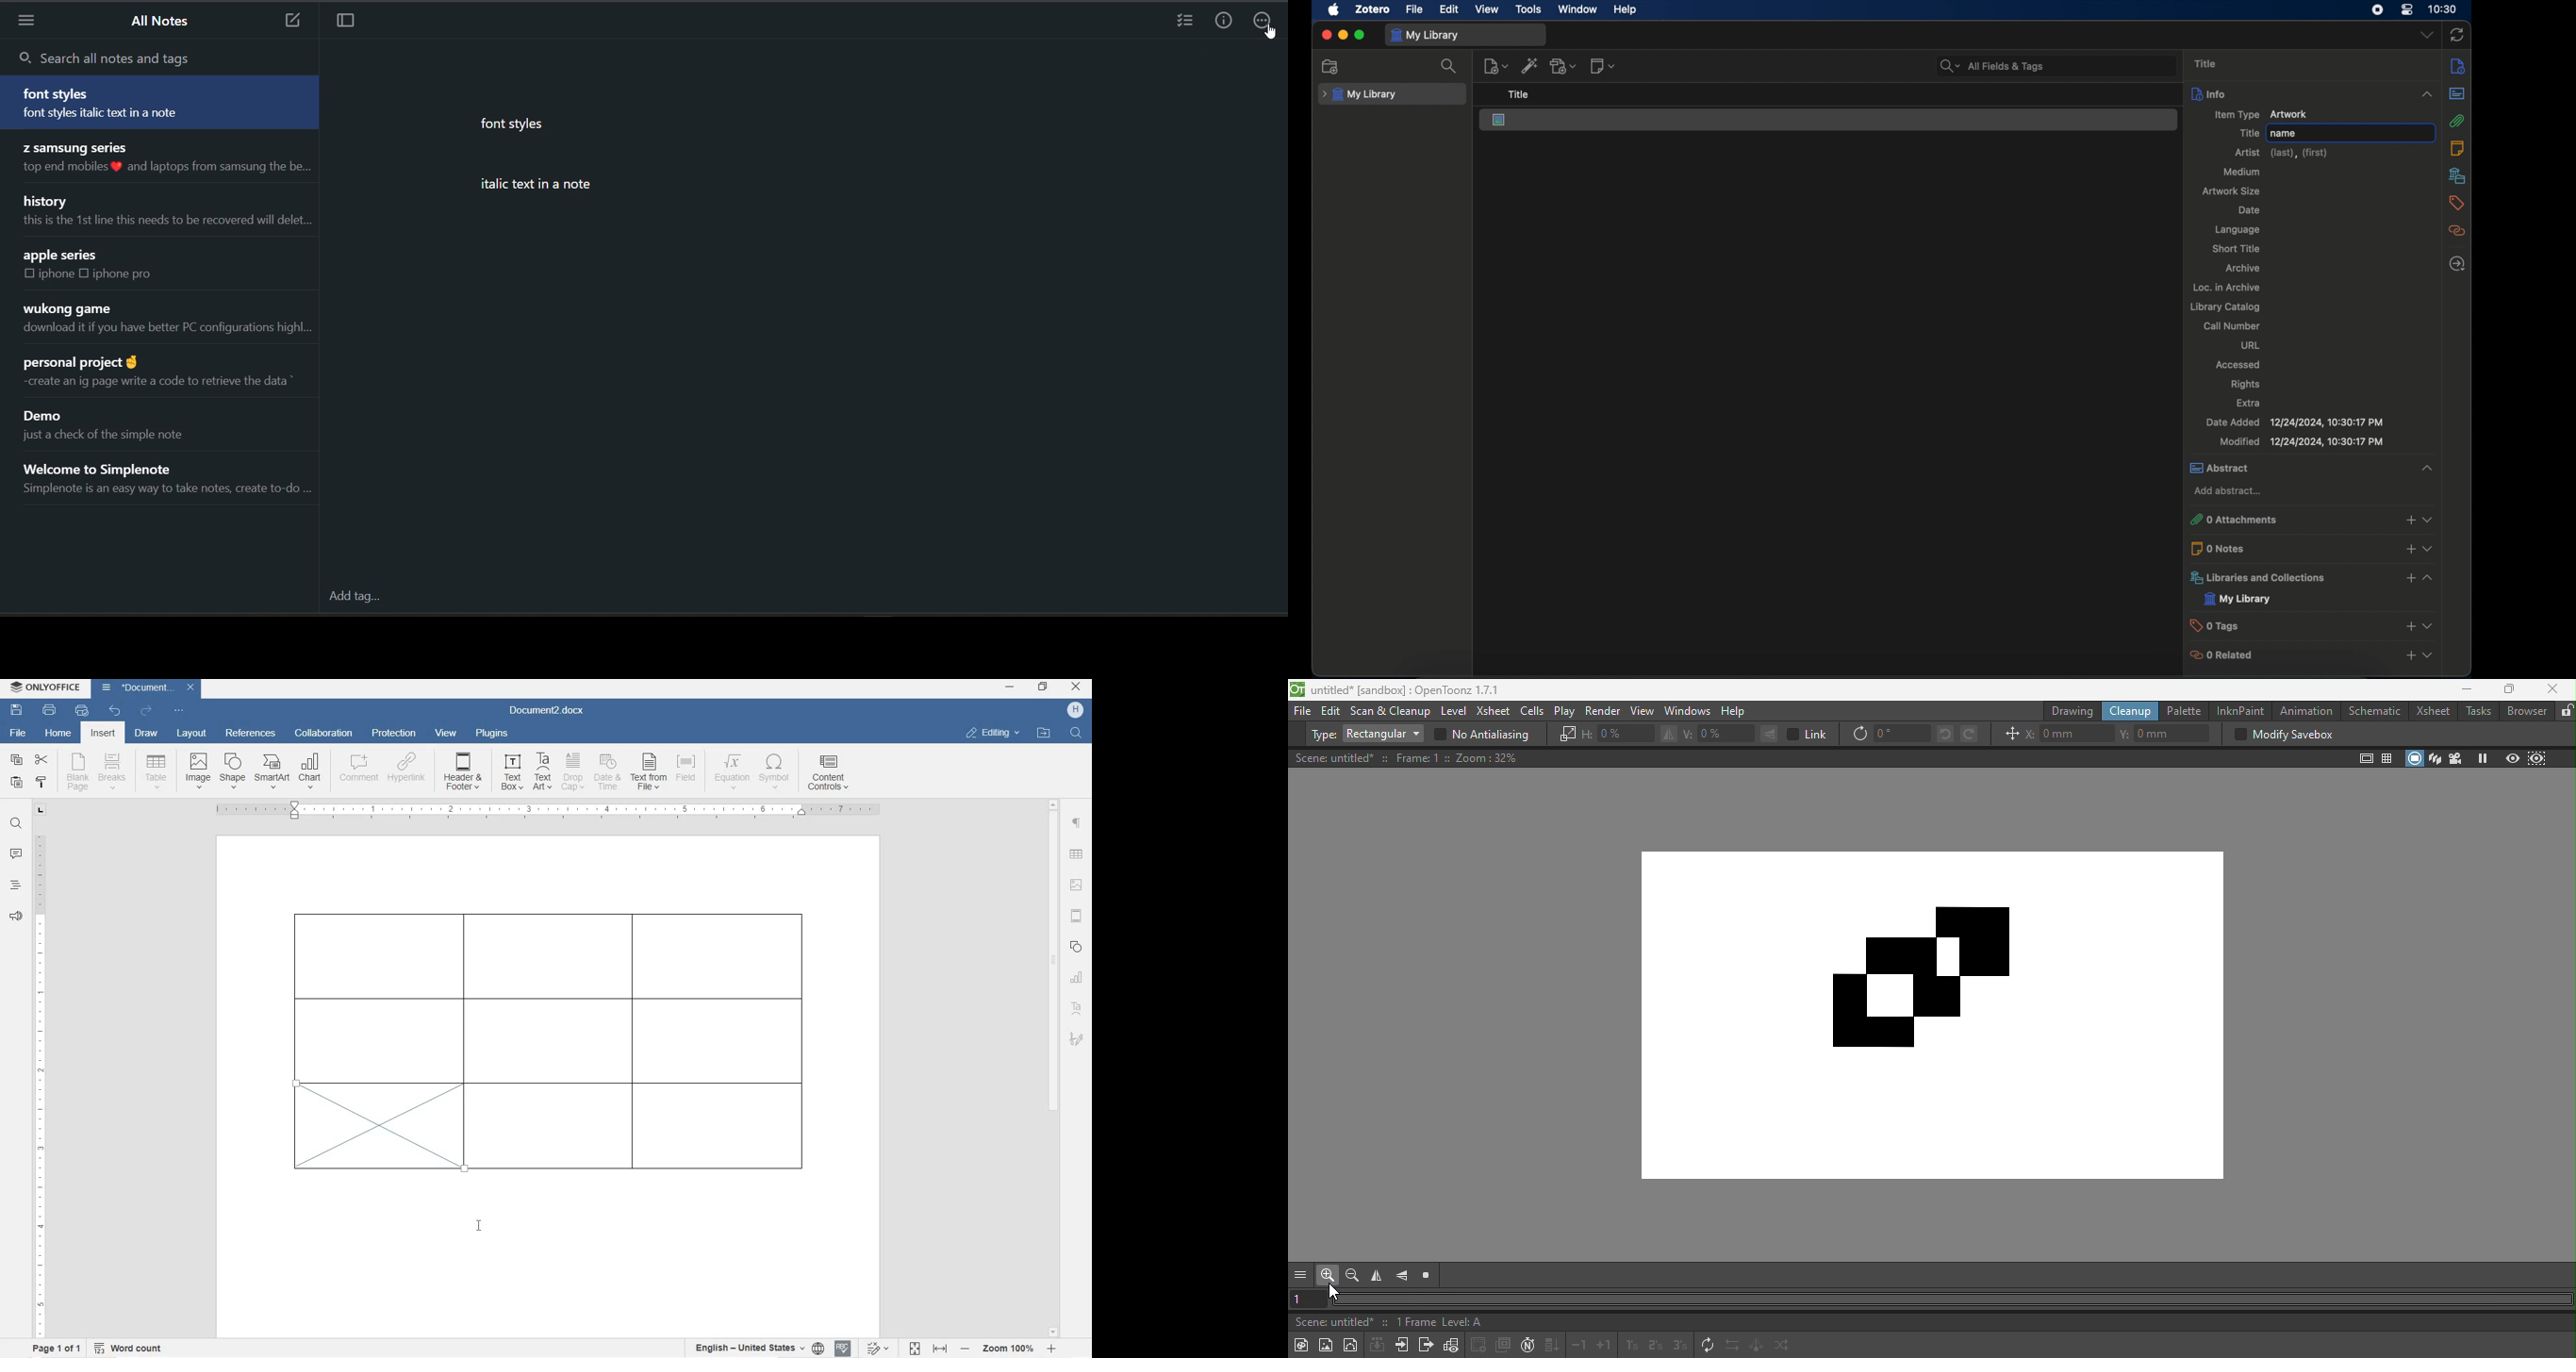  I want to click on protection, so click(396, 734).